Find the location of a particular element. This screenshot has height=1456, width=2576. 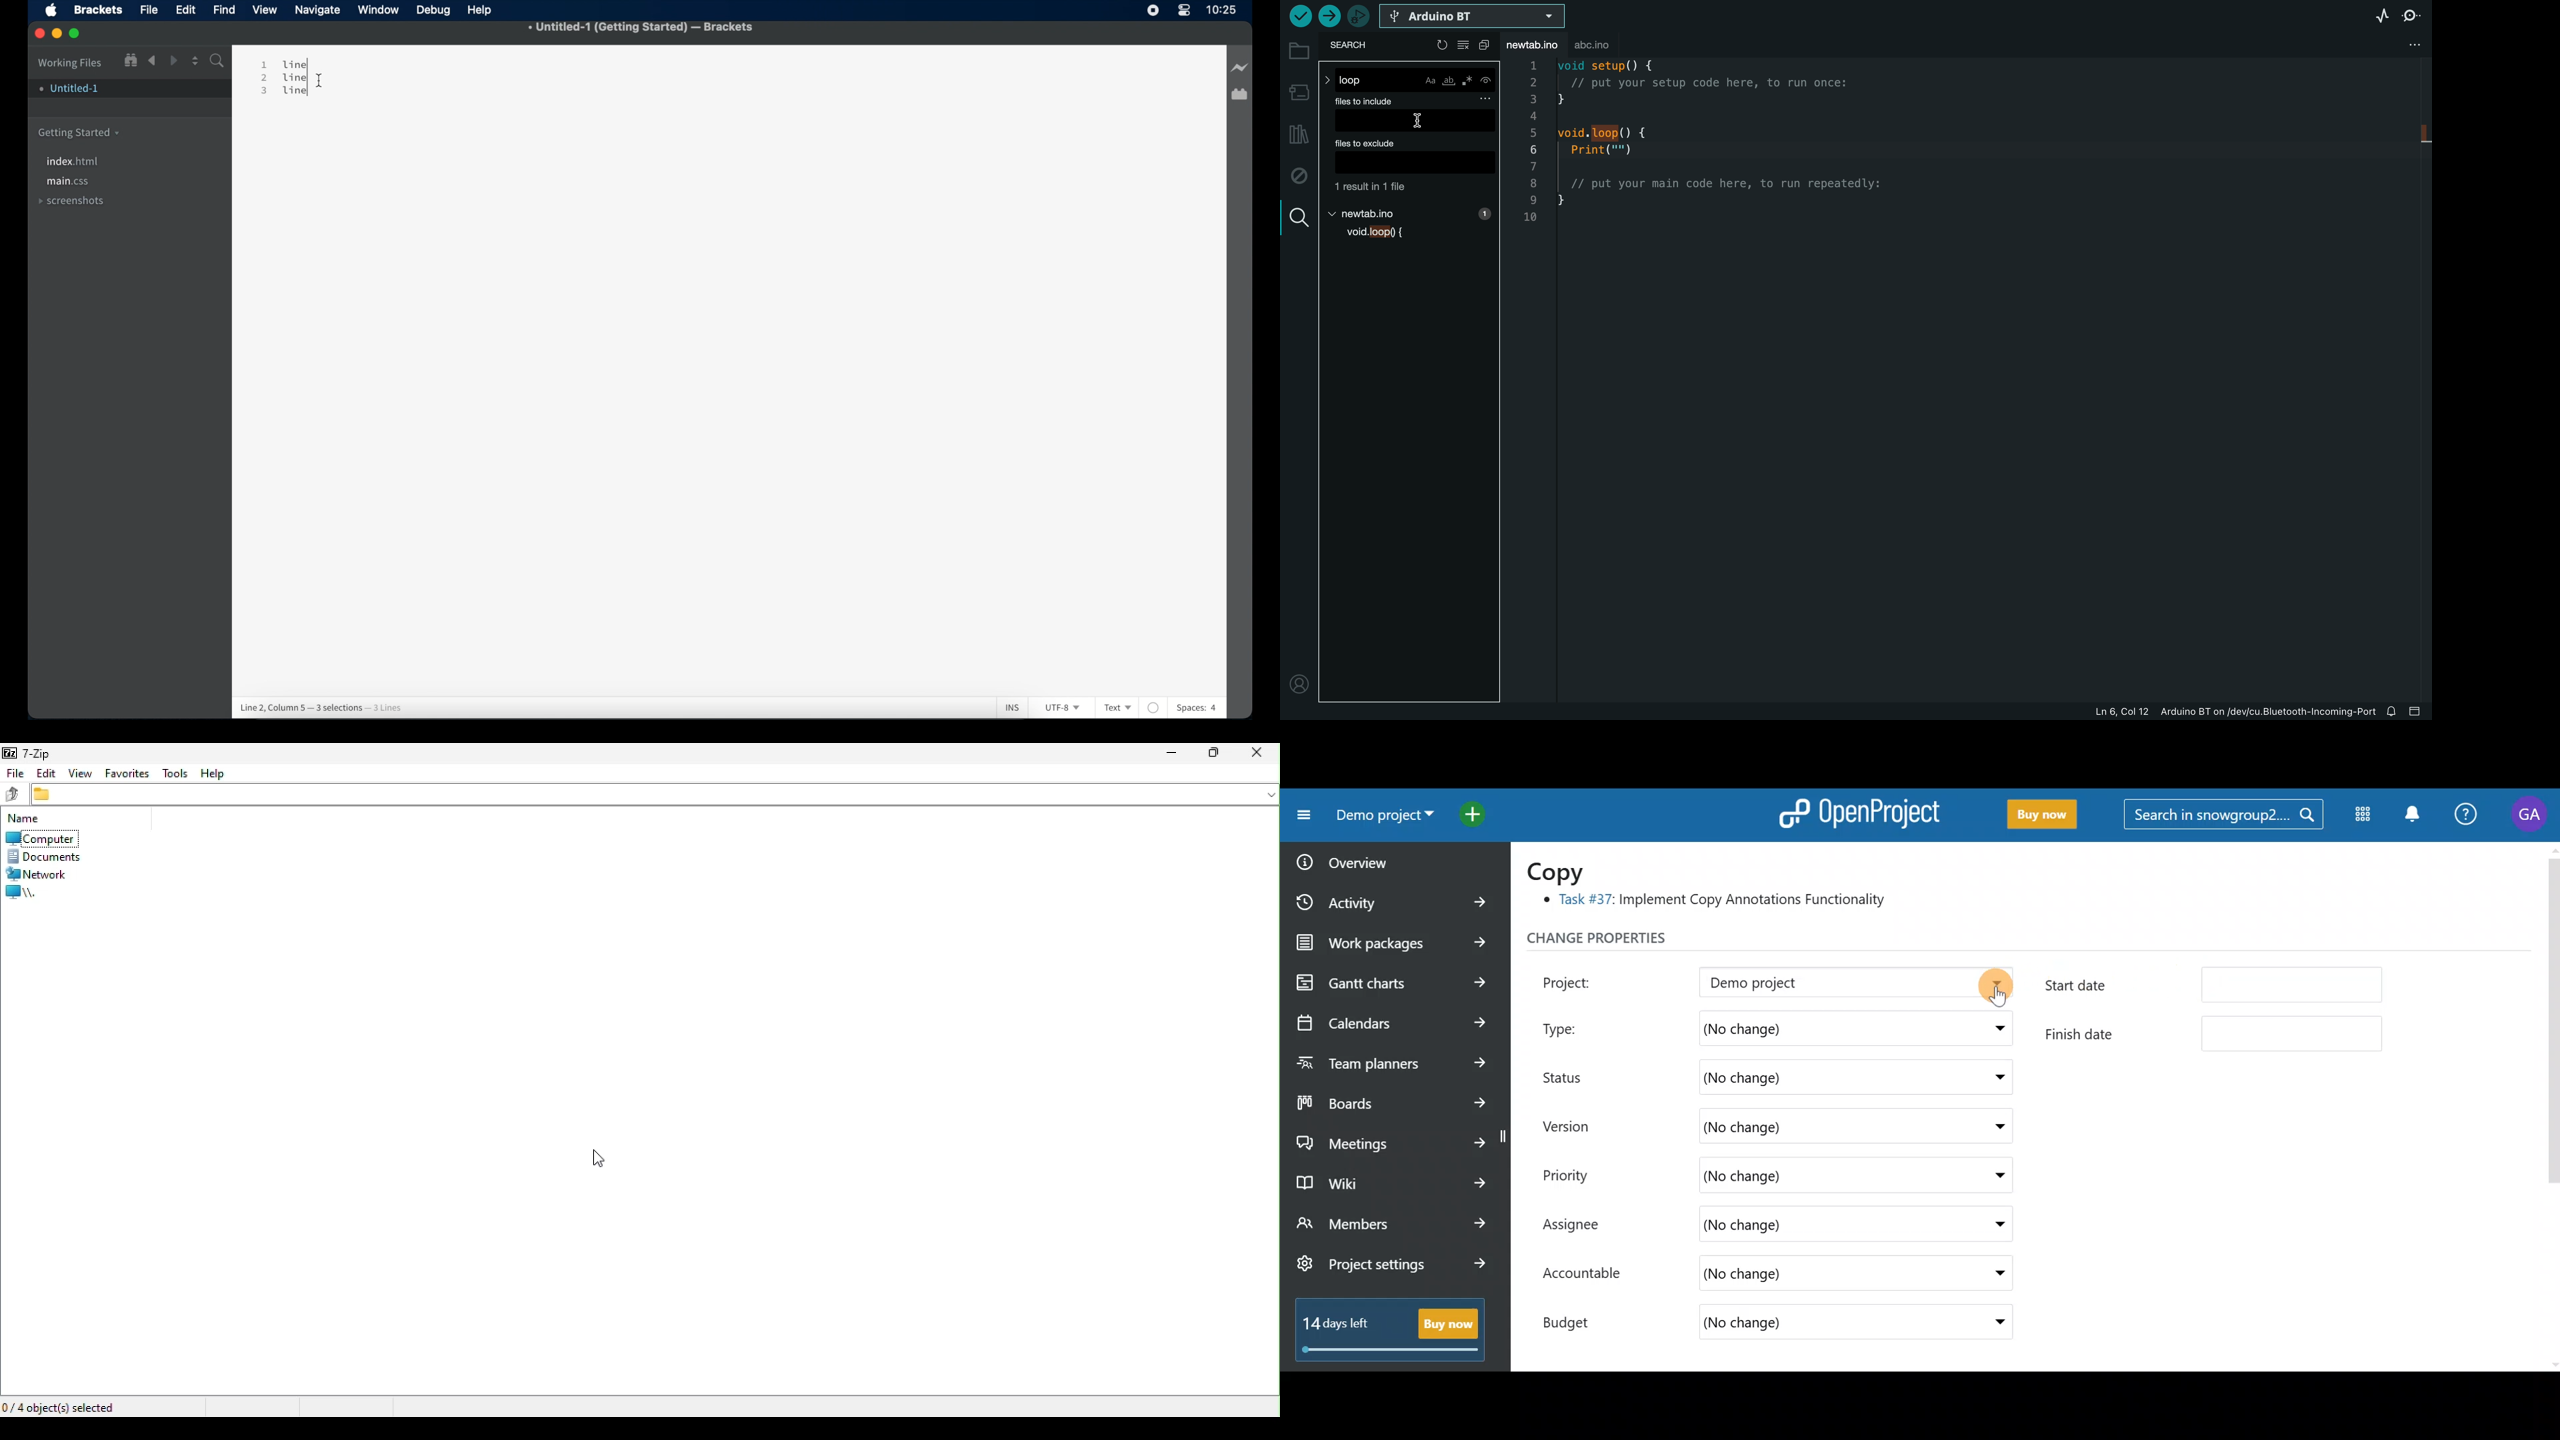

Minimise is located at coordinates (1168, 757).